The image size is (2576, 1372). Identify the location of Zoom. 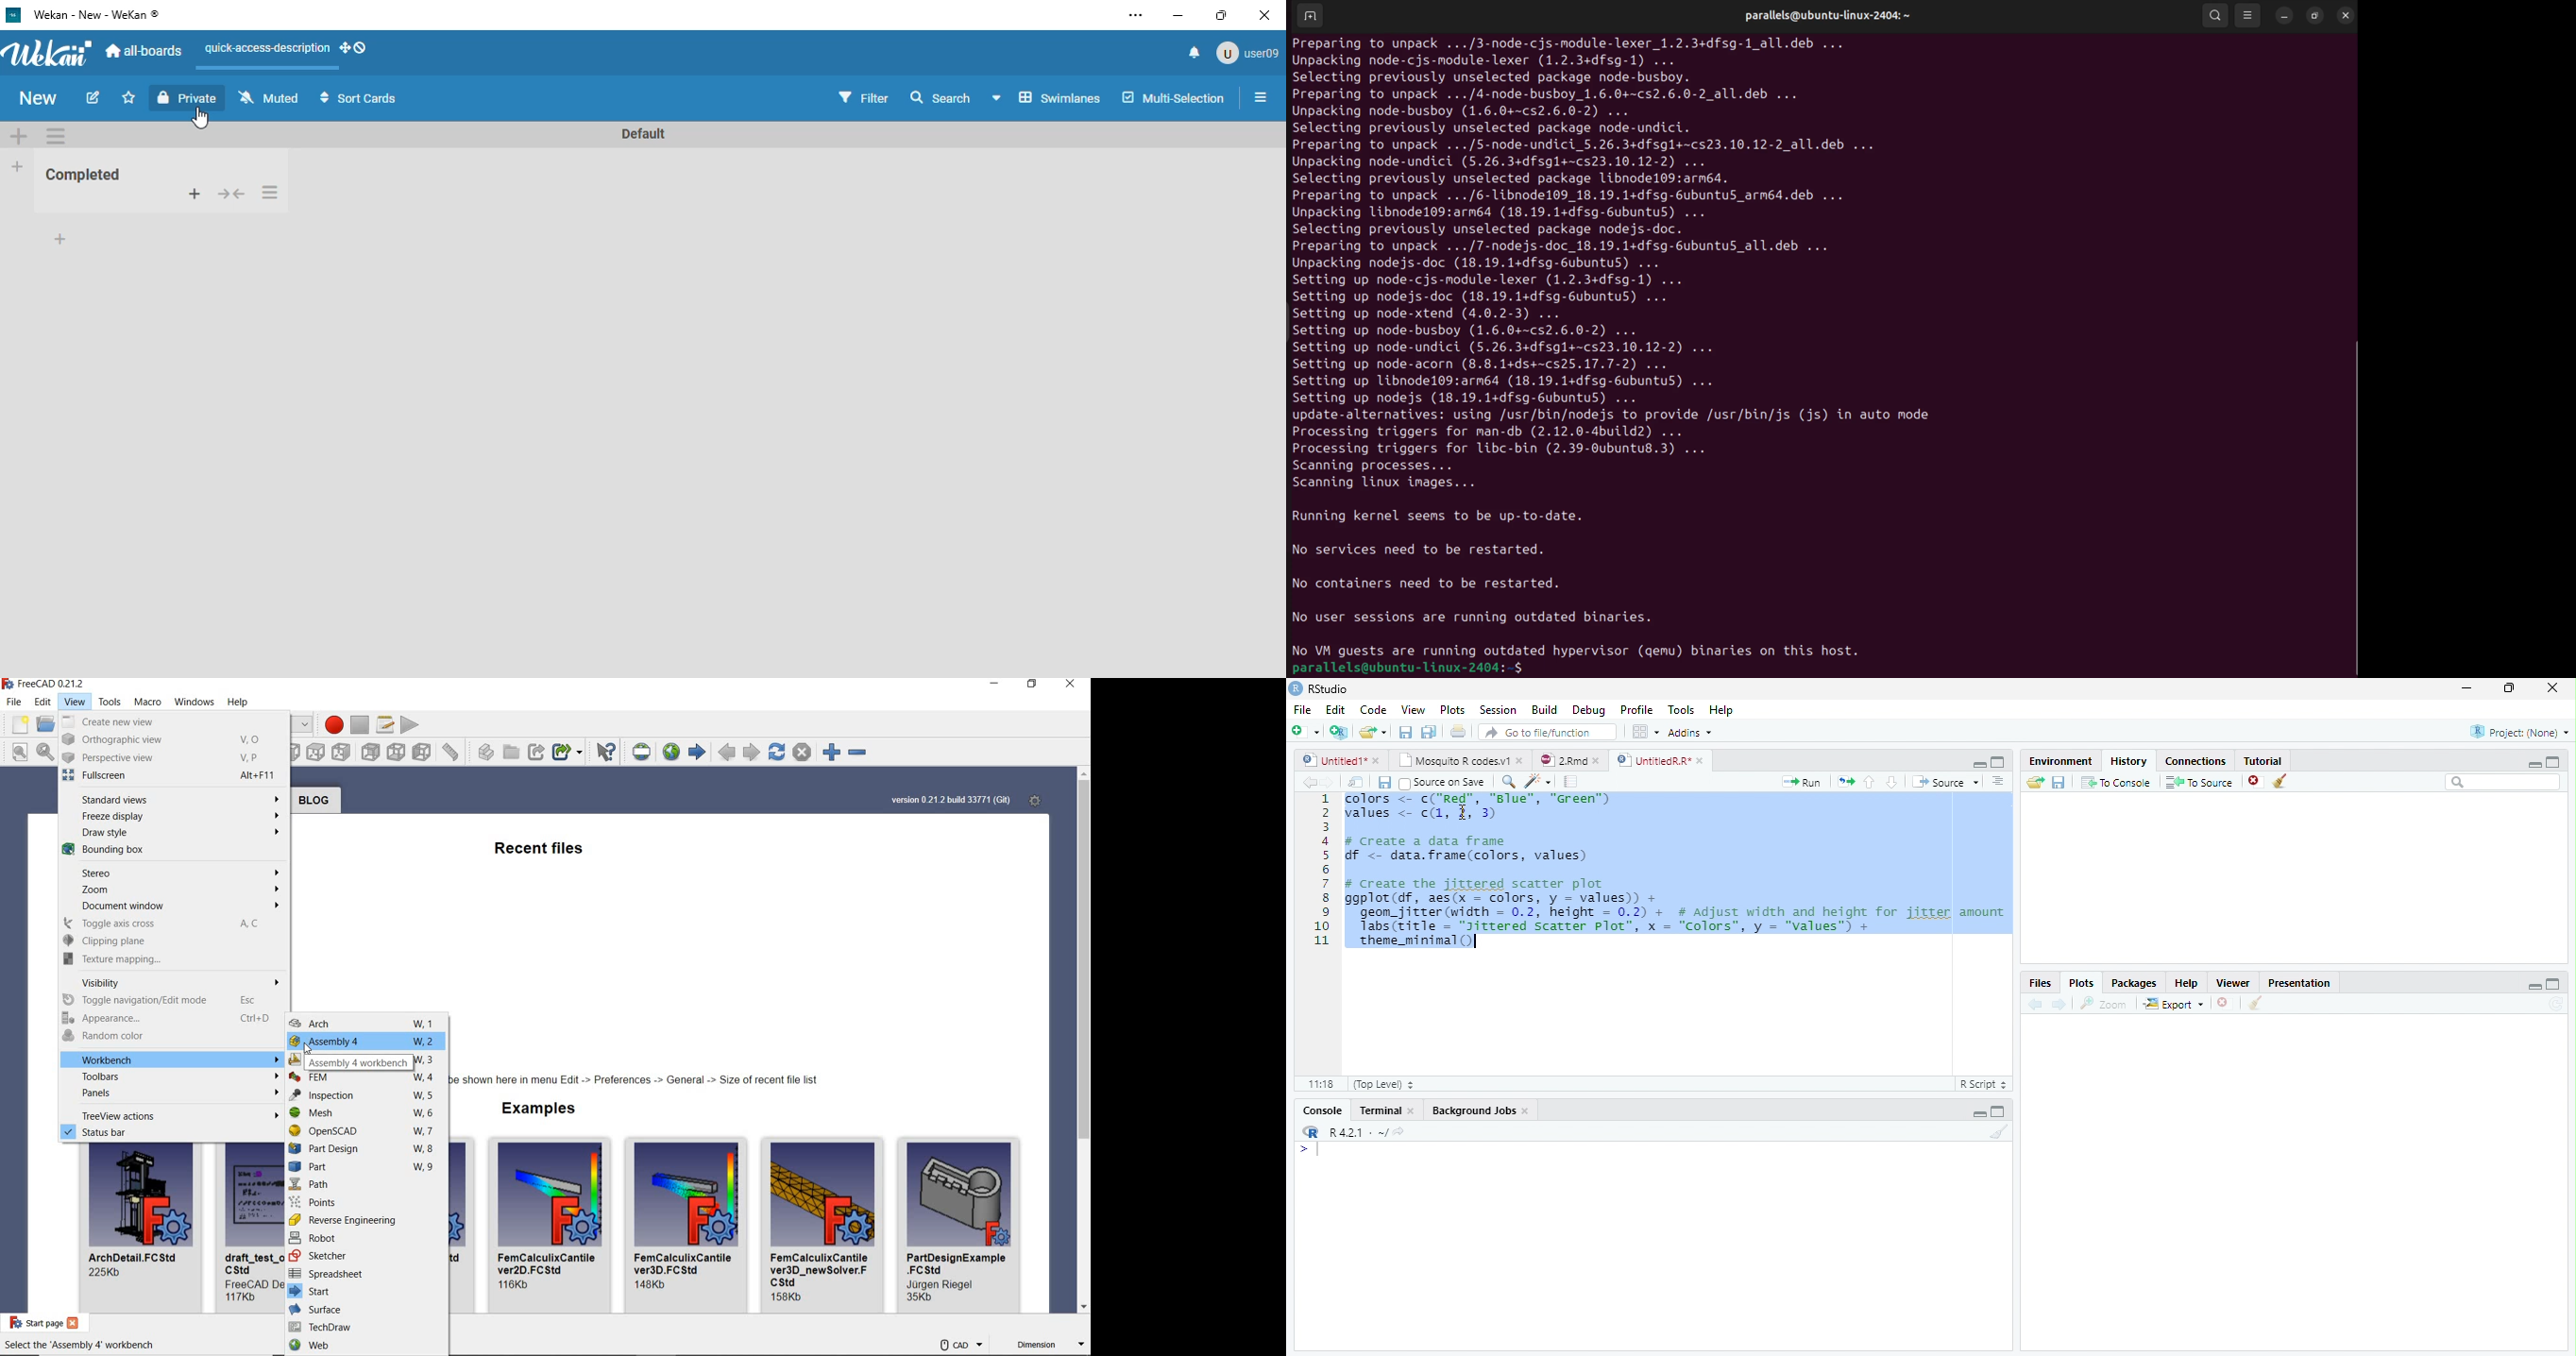
(2104, 1004).